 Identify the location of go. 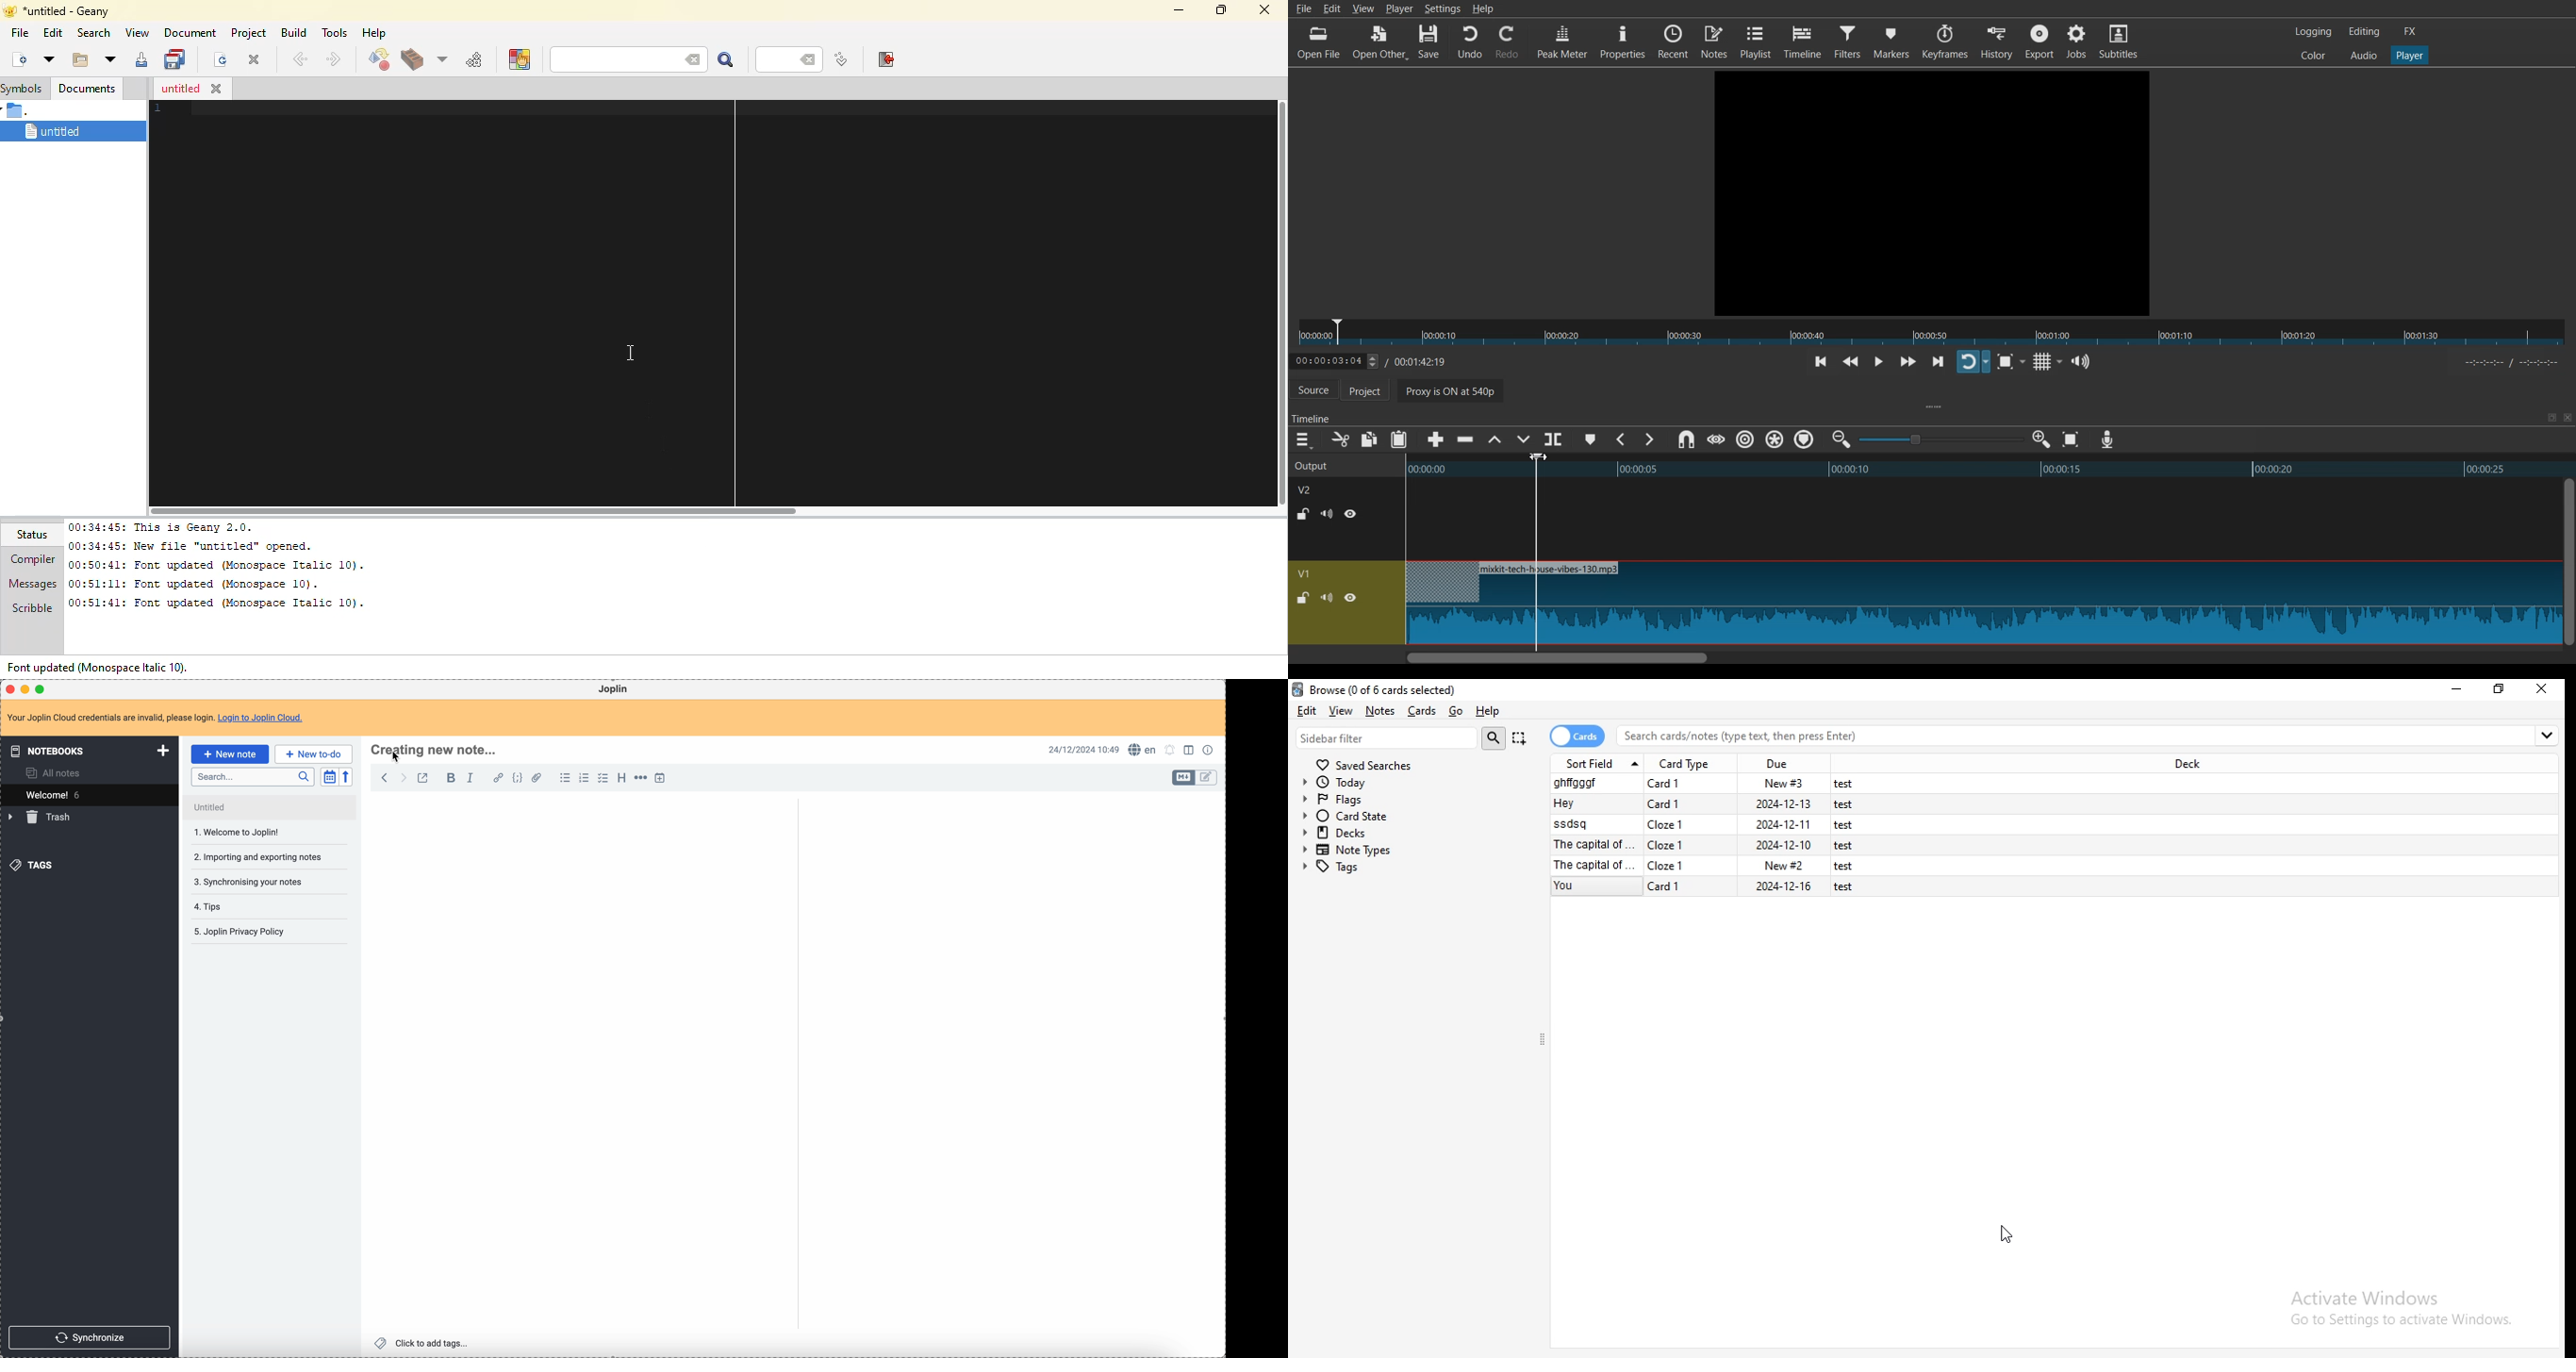
(1456, 710).